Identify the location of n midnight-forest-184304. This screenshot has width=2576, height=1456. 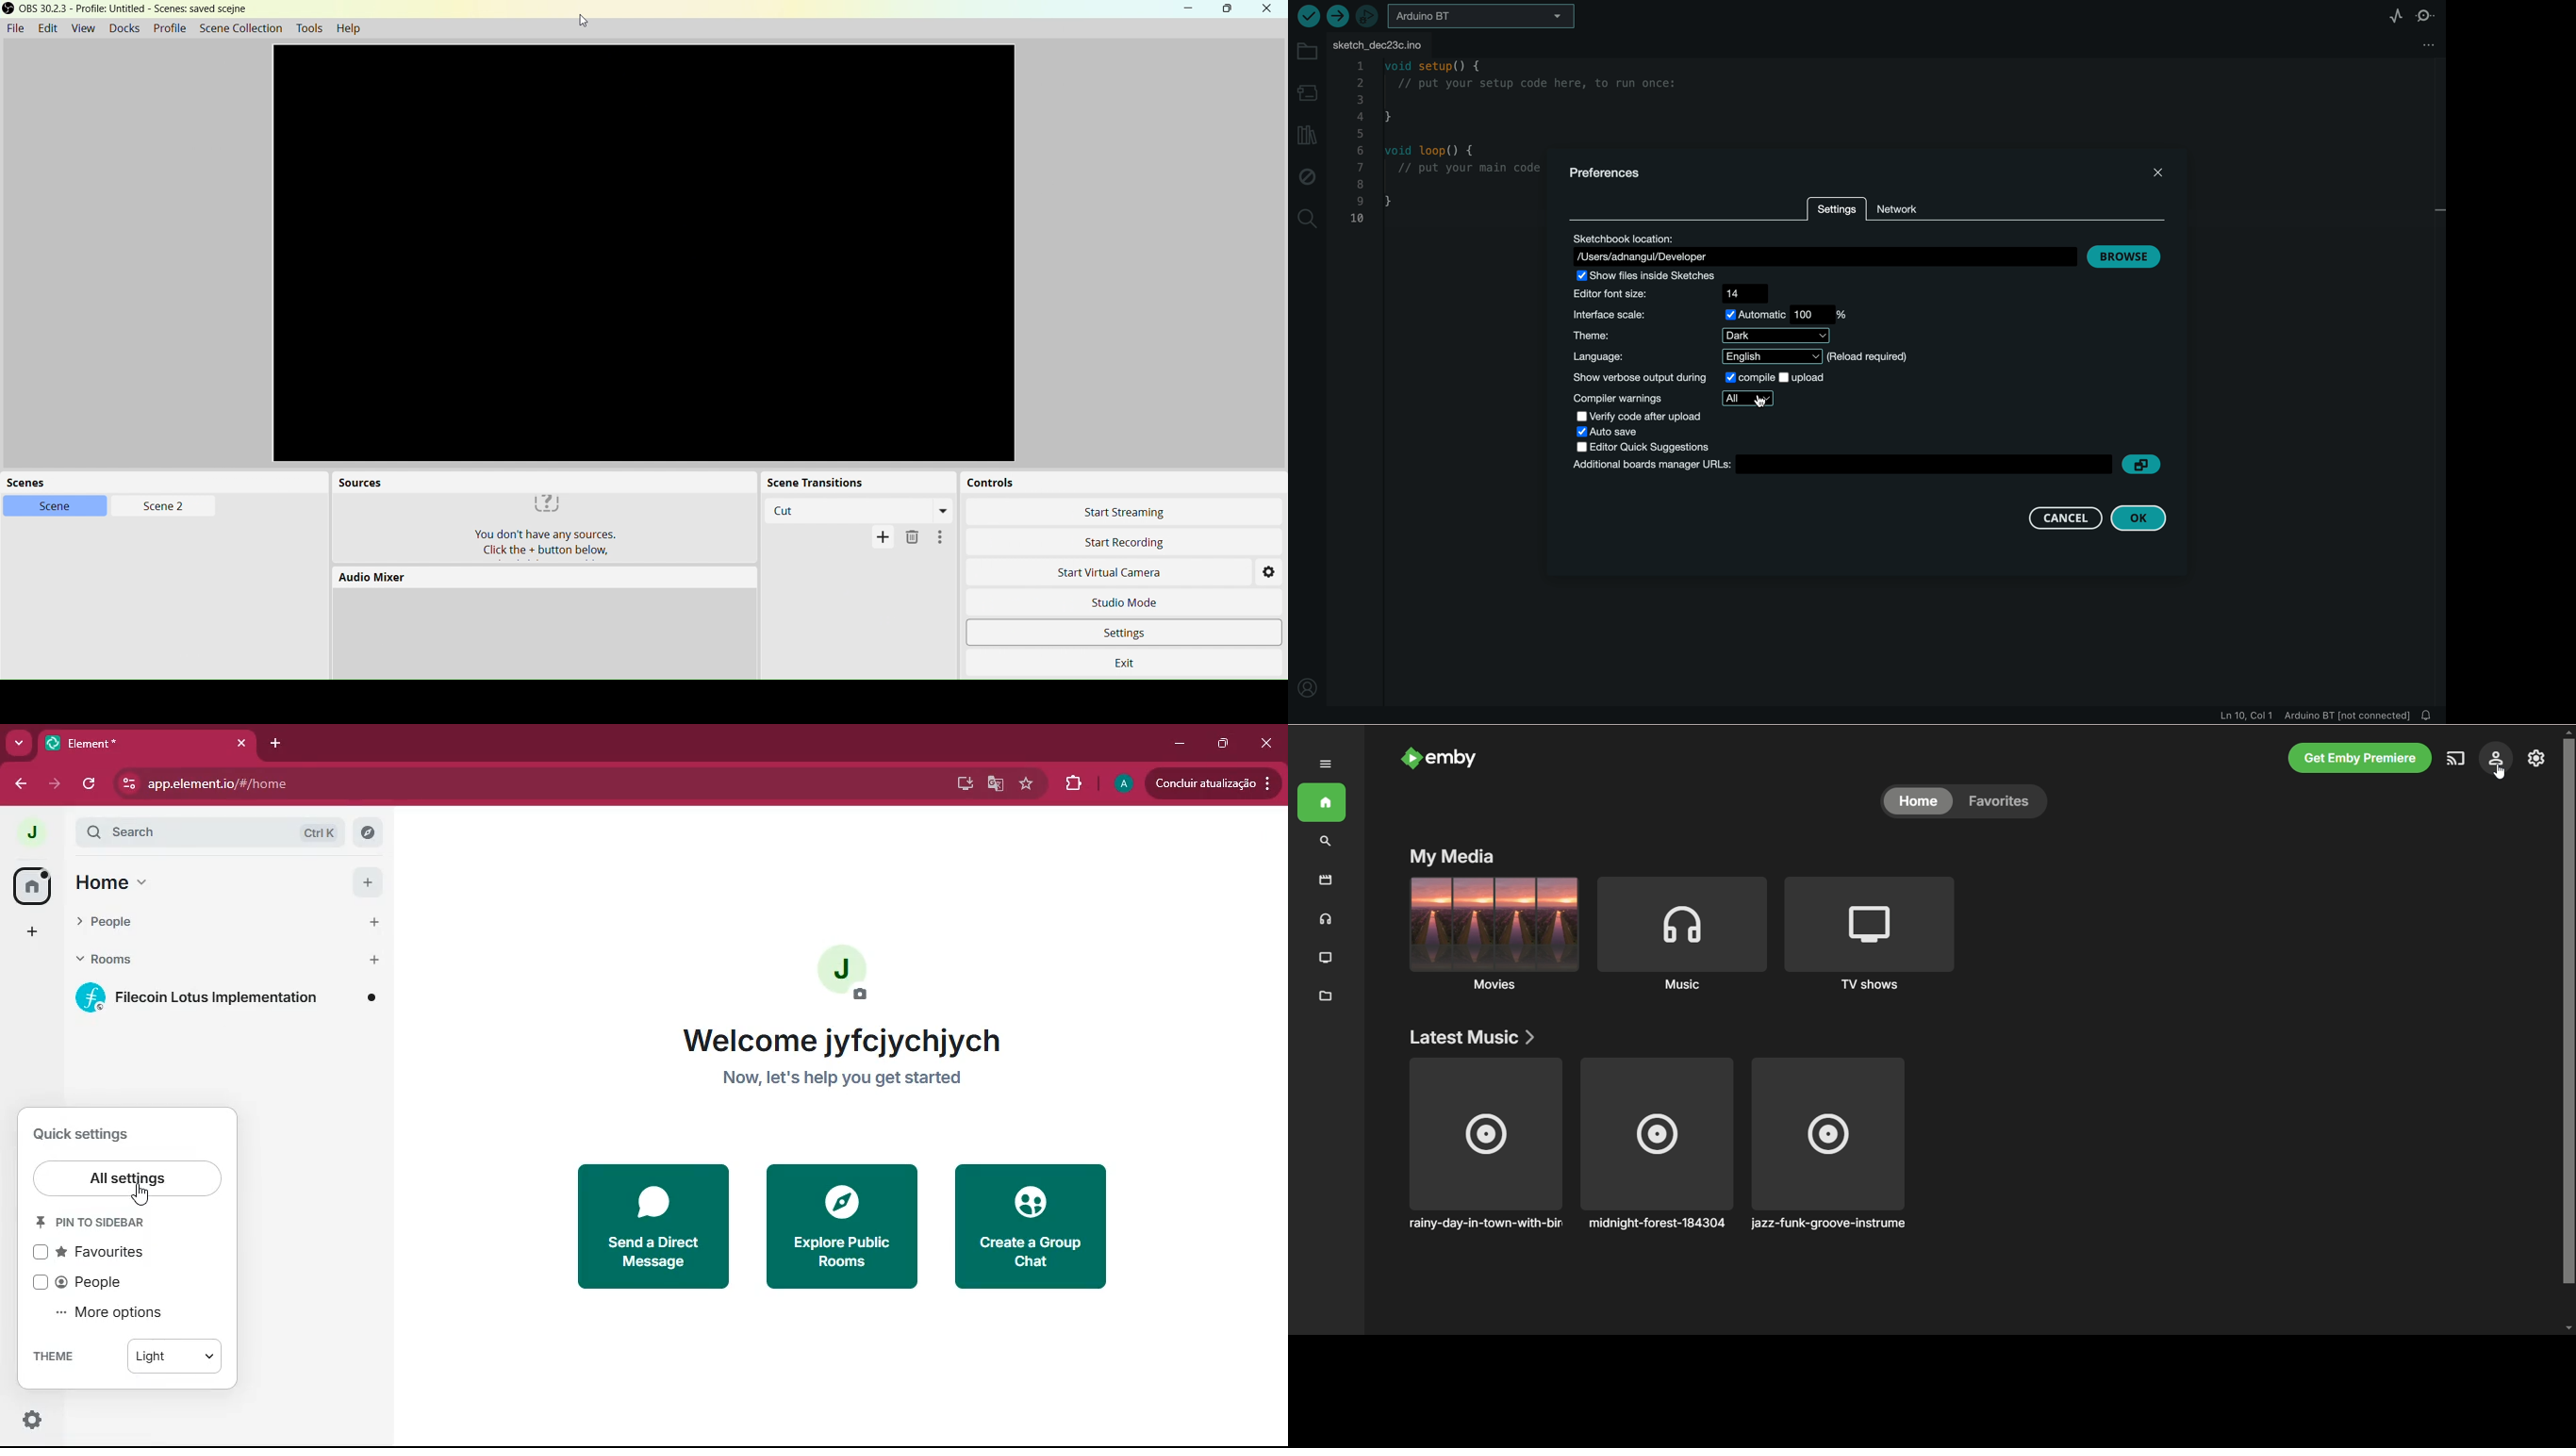
(1655, 1145).